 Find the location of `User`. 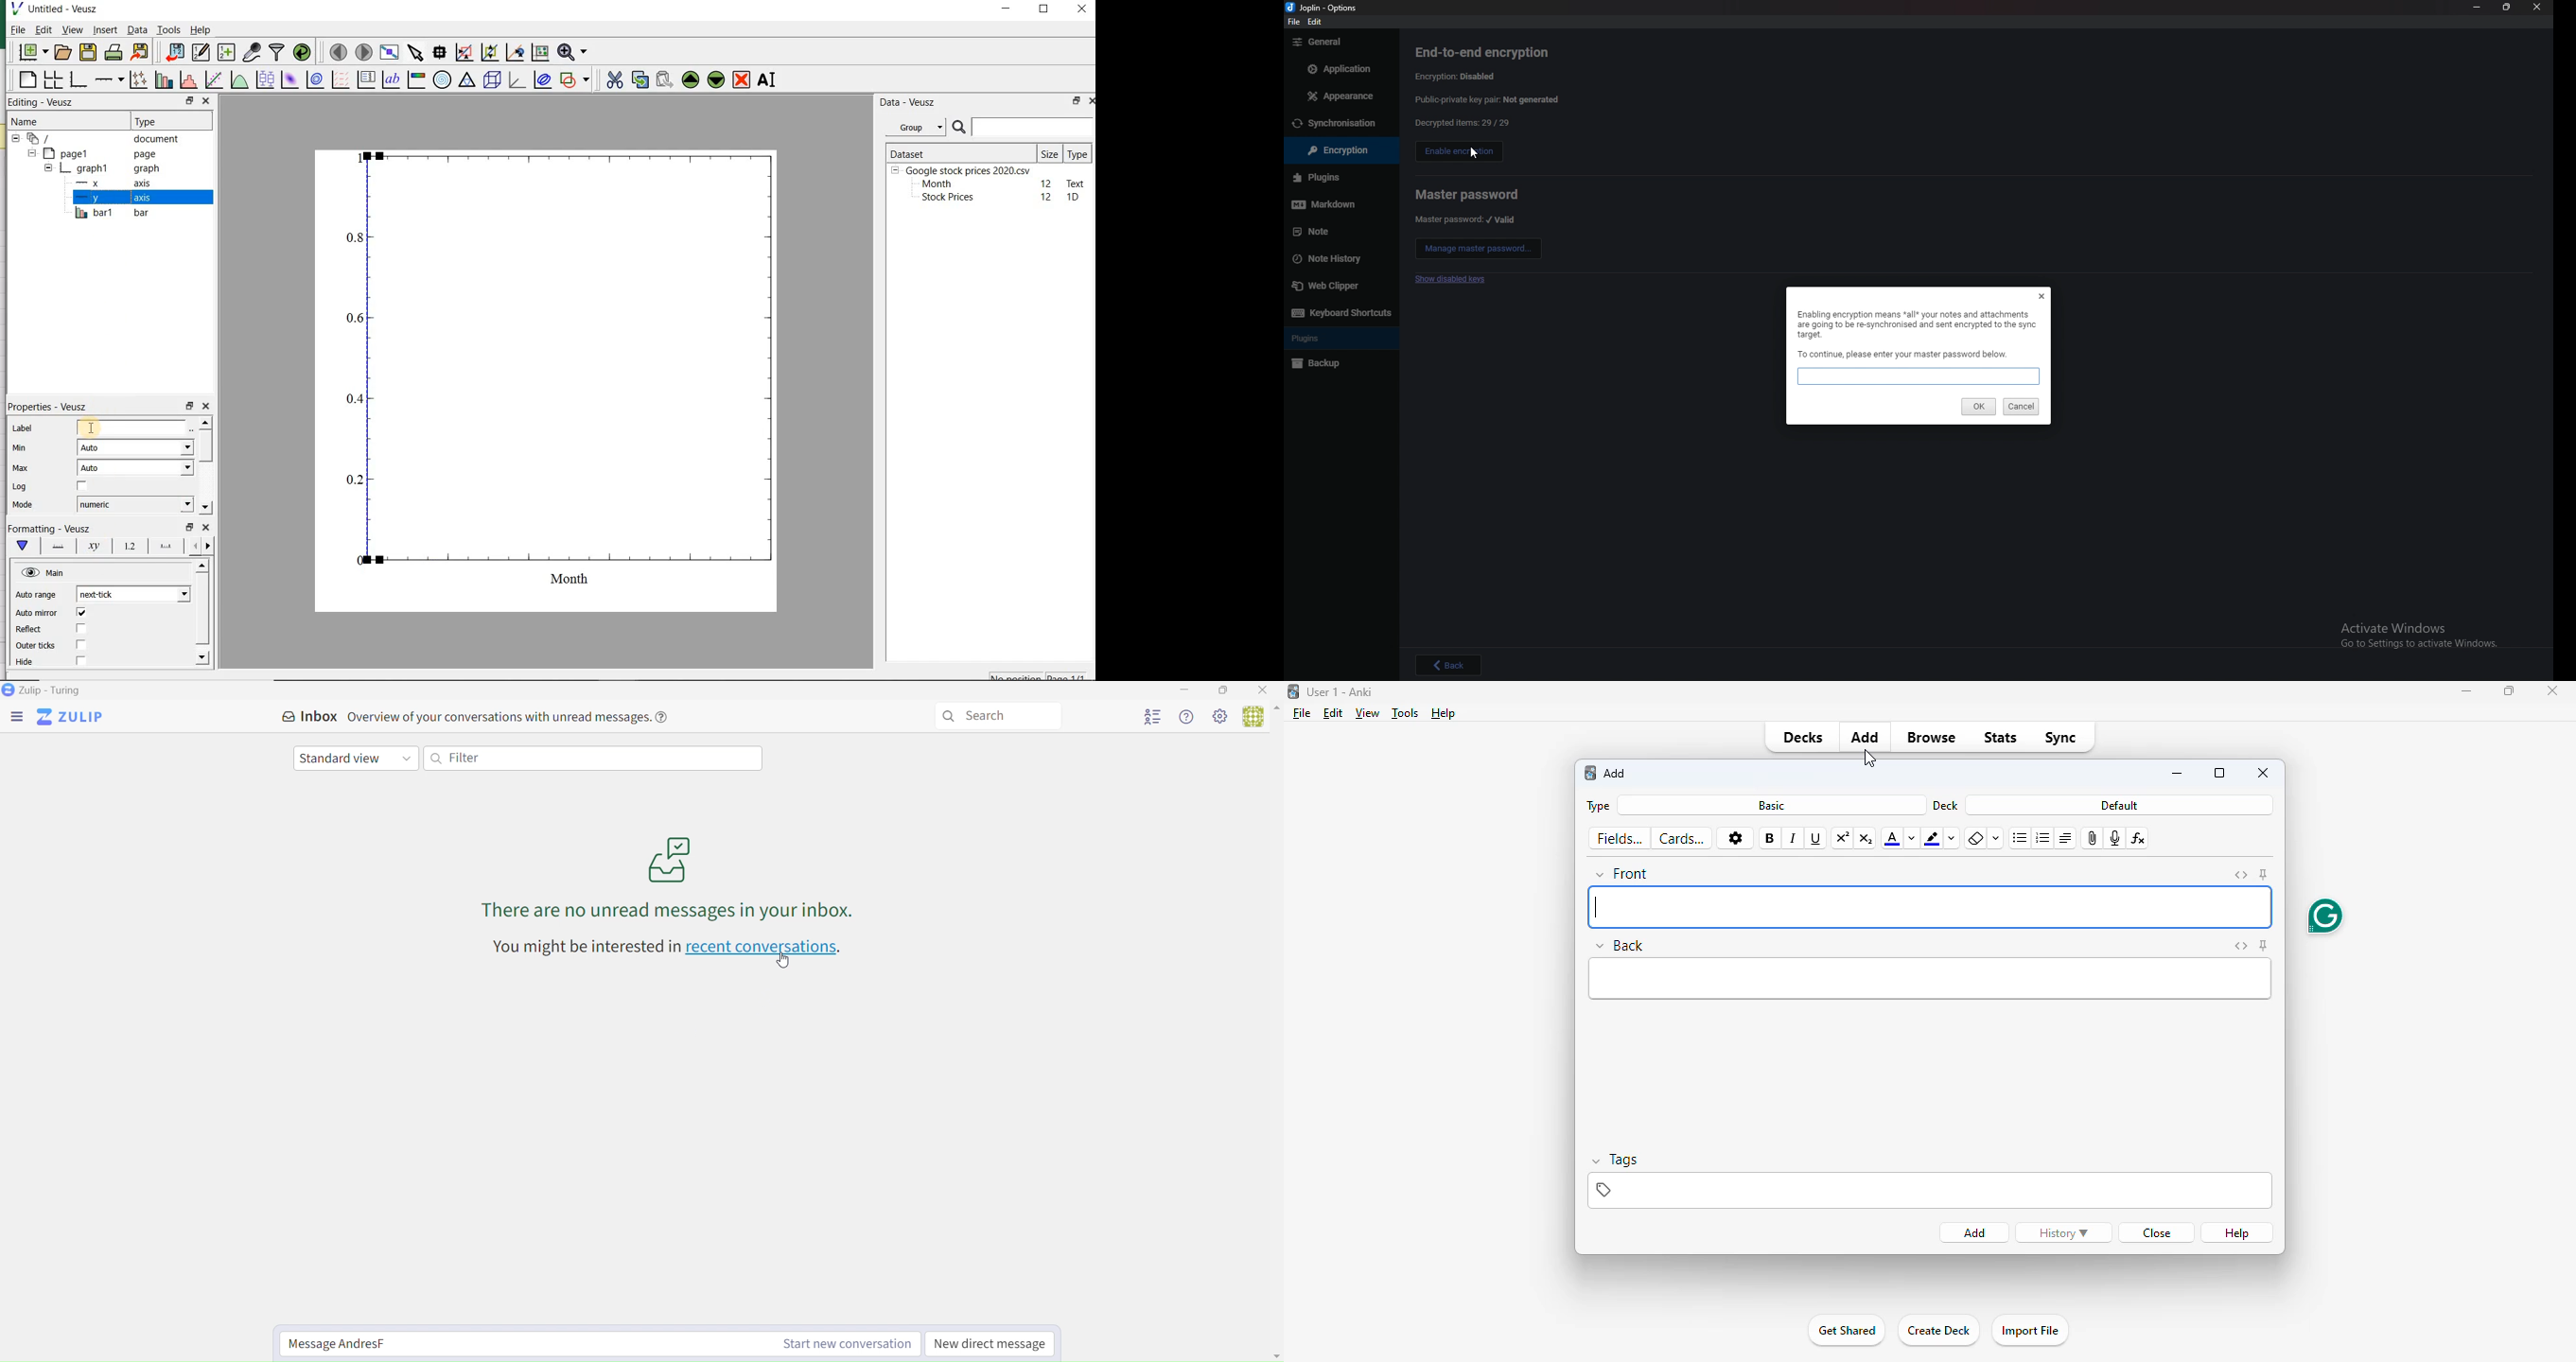

User is located at coordinates (1260, 718).